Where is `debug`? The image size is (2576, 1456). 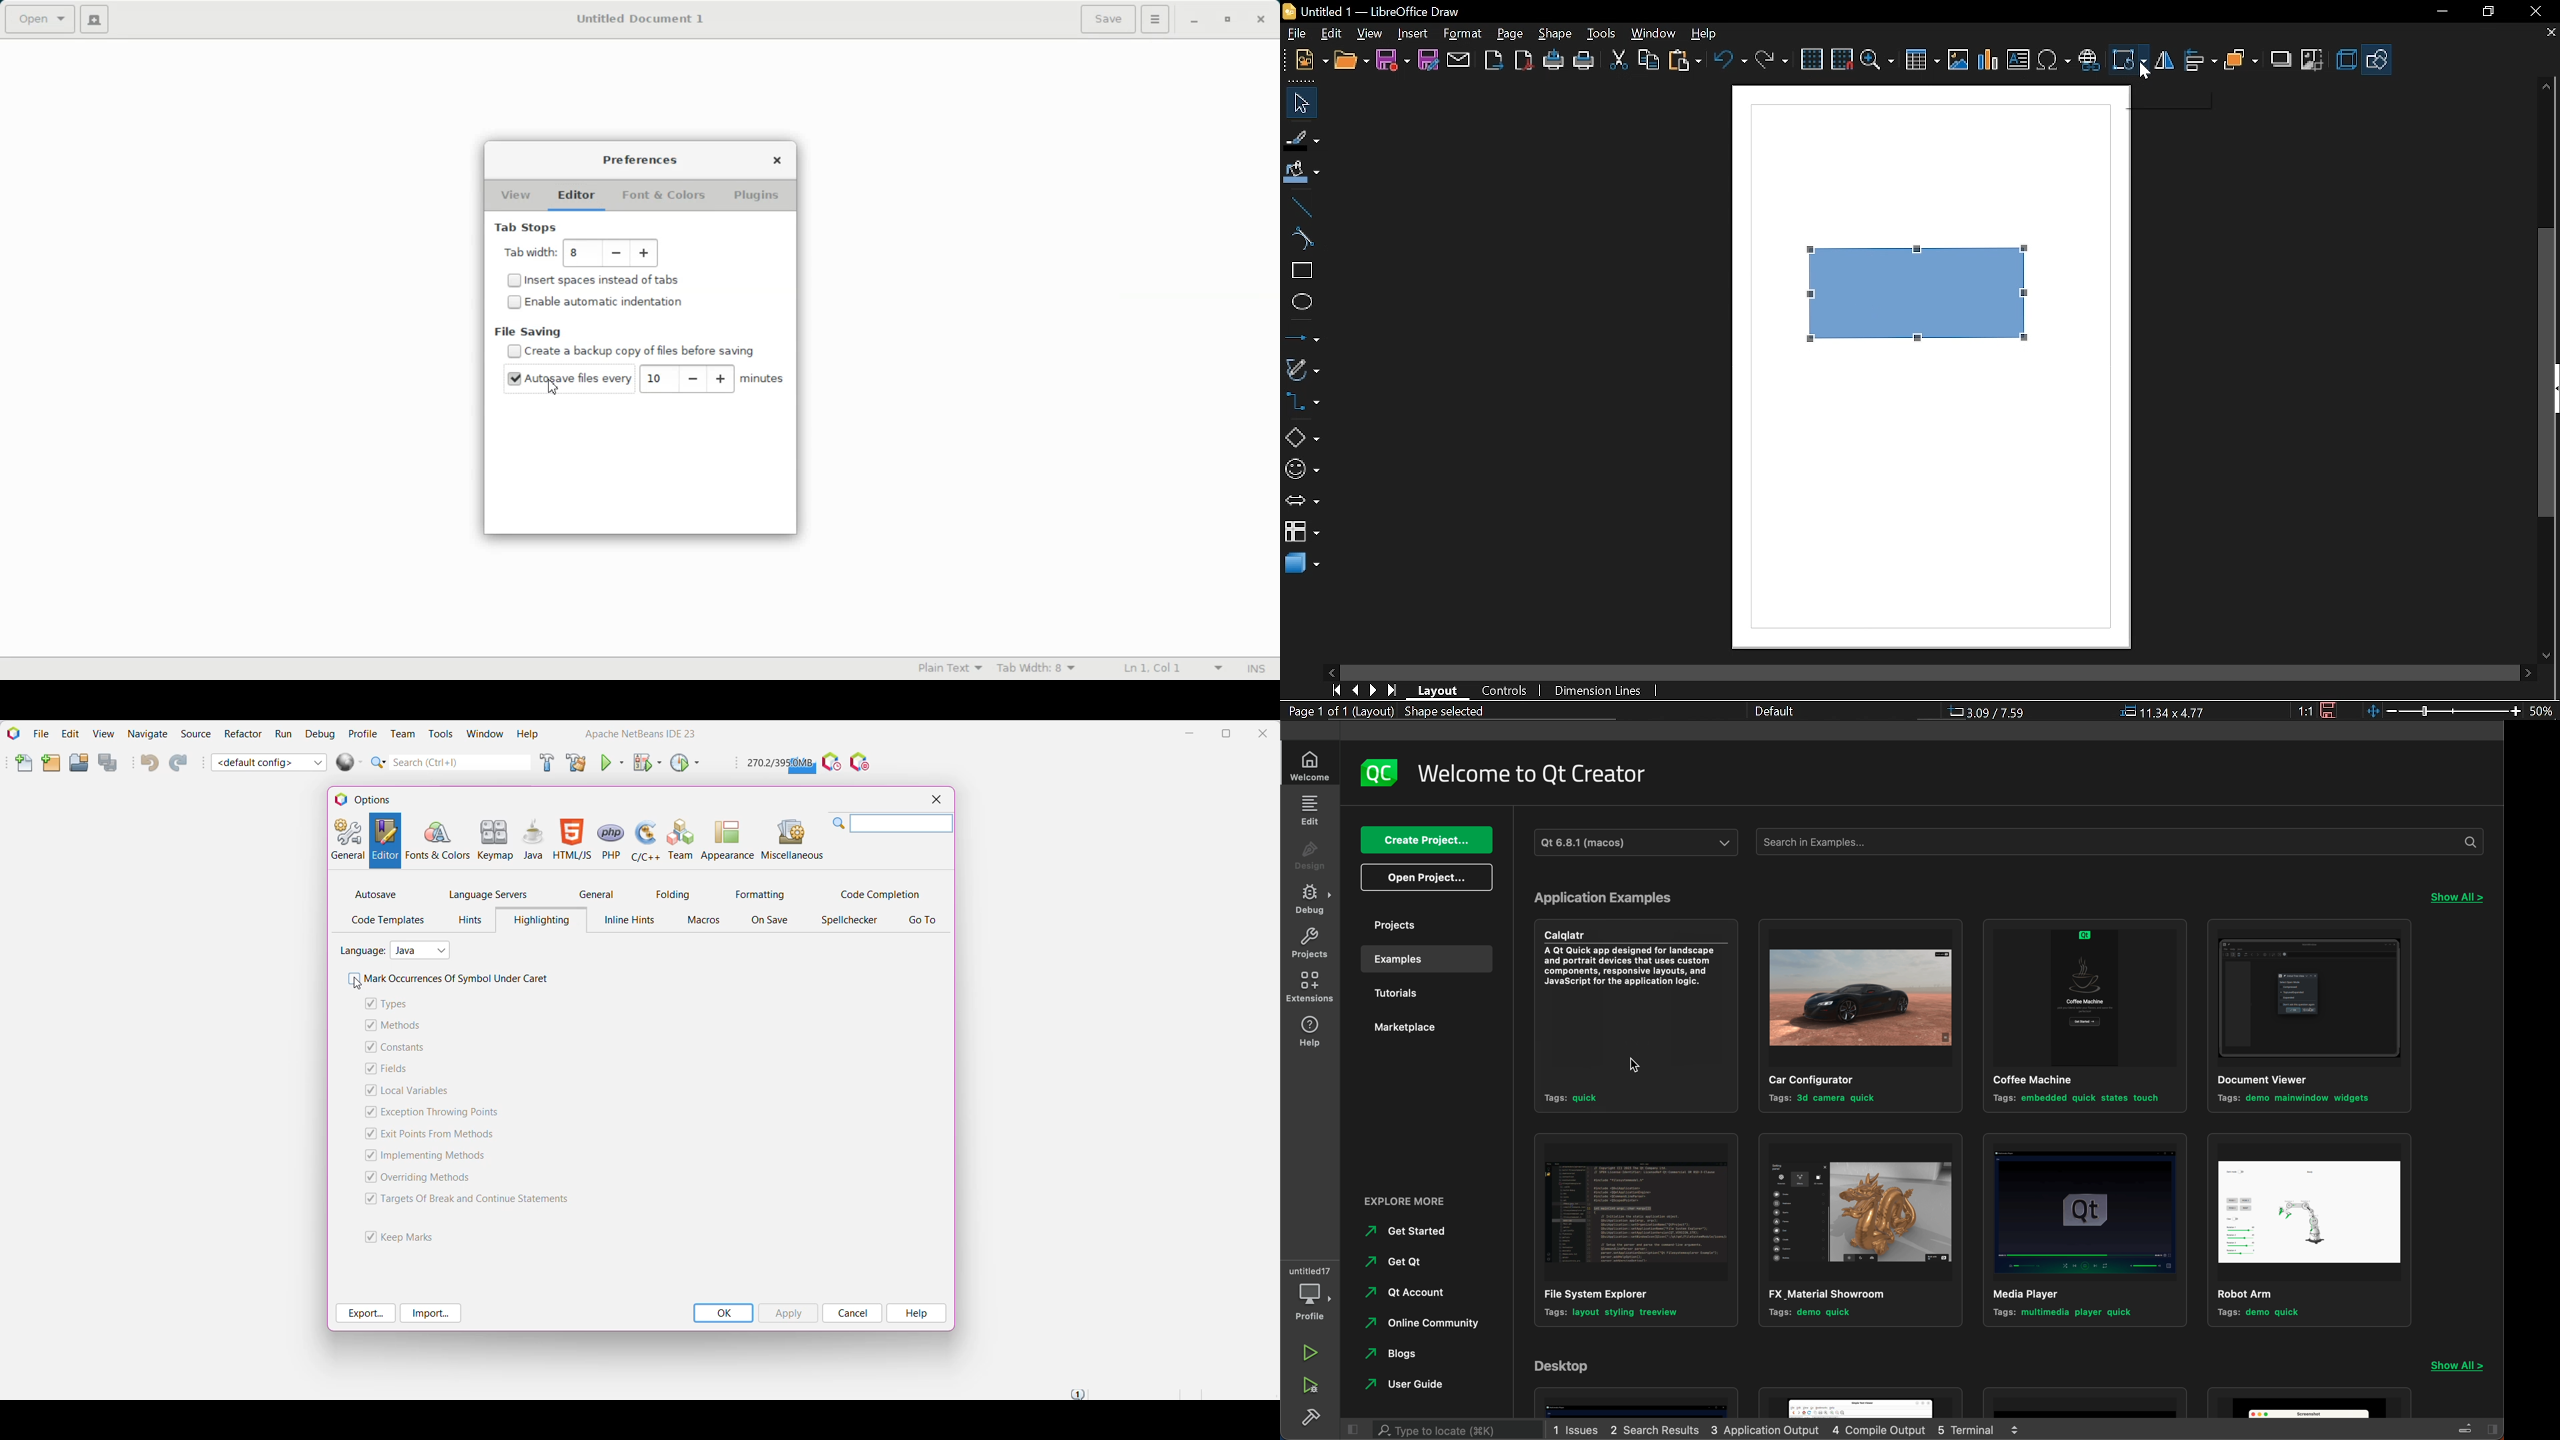 debug is located at coordinates (1311, 899).